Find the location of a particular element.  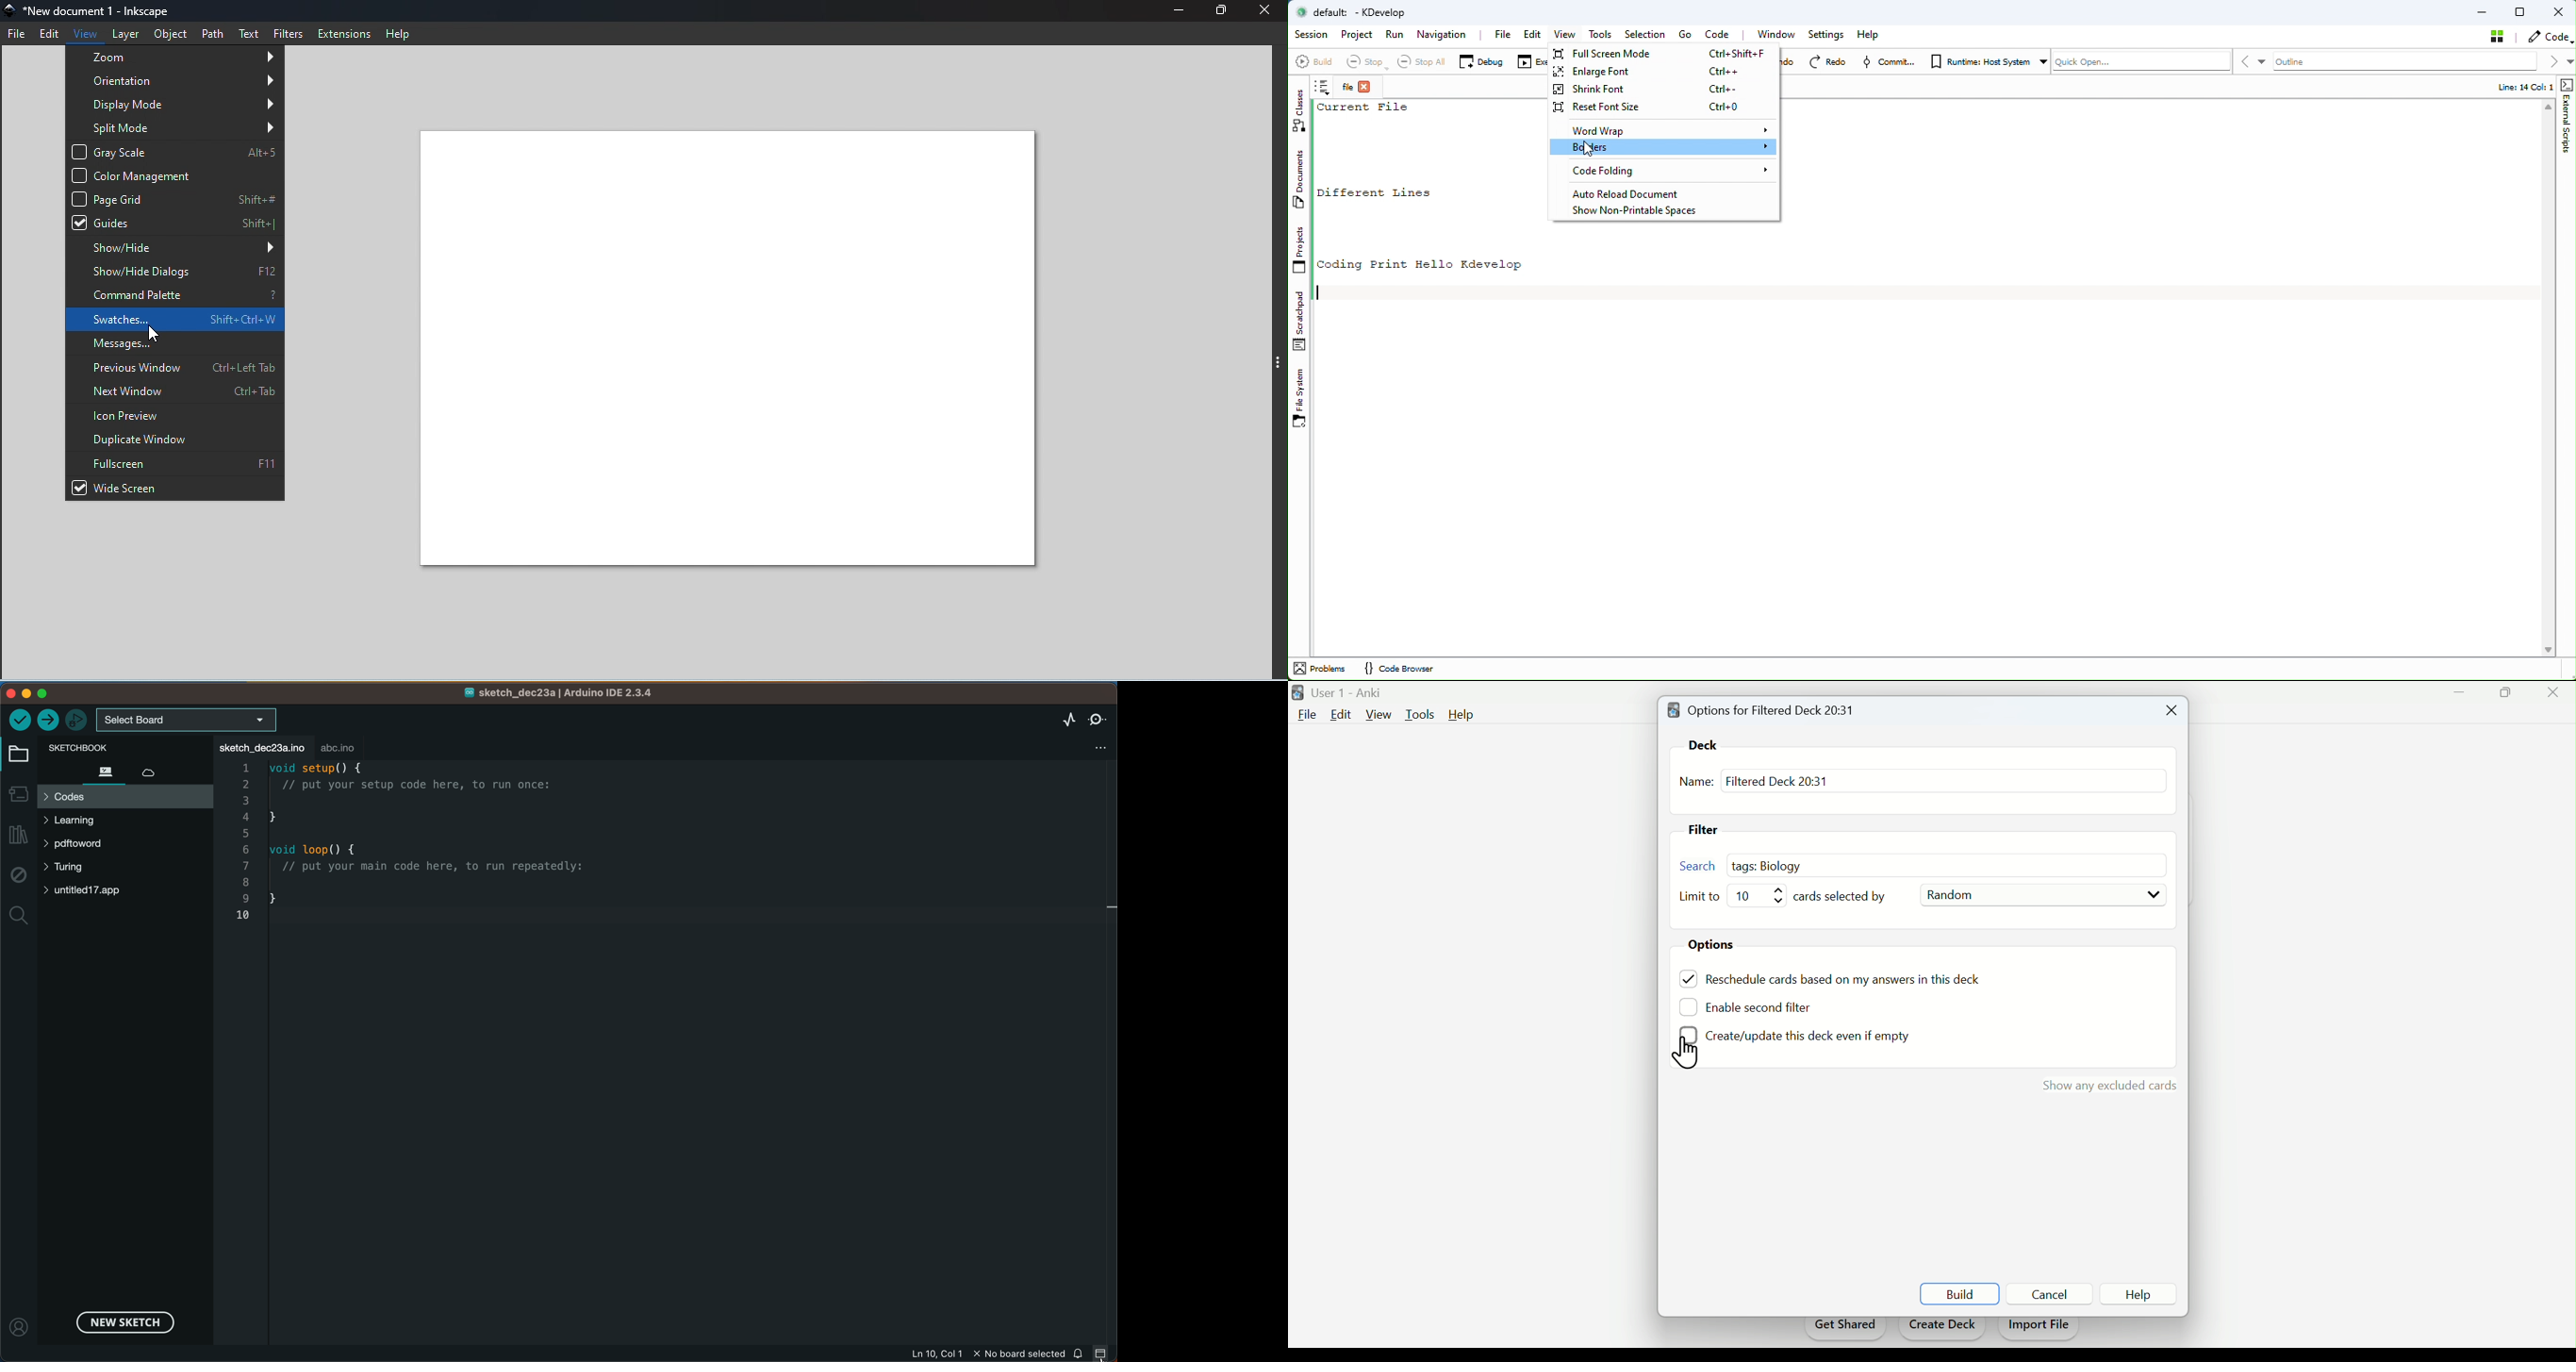

learnings is located at coordinates (79, 822).